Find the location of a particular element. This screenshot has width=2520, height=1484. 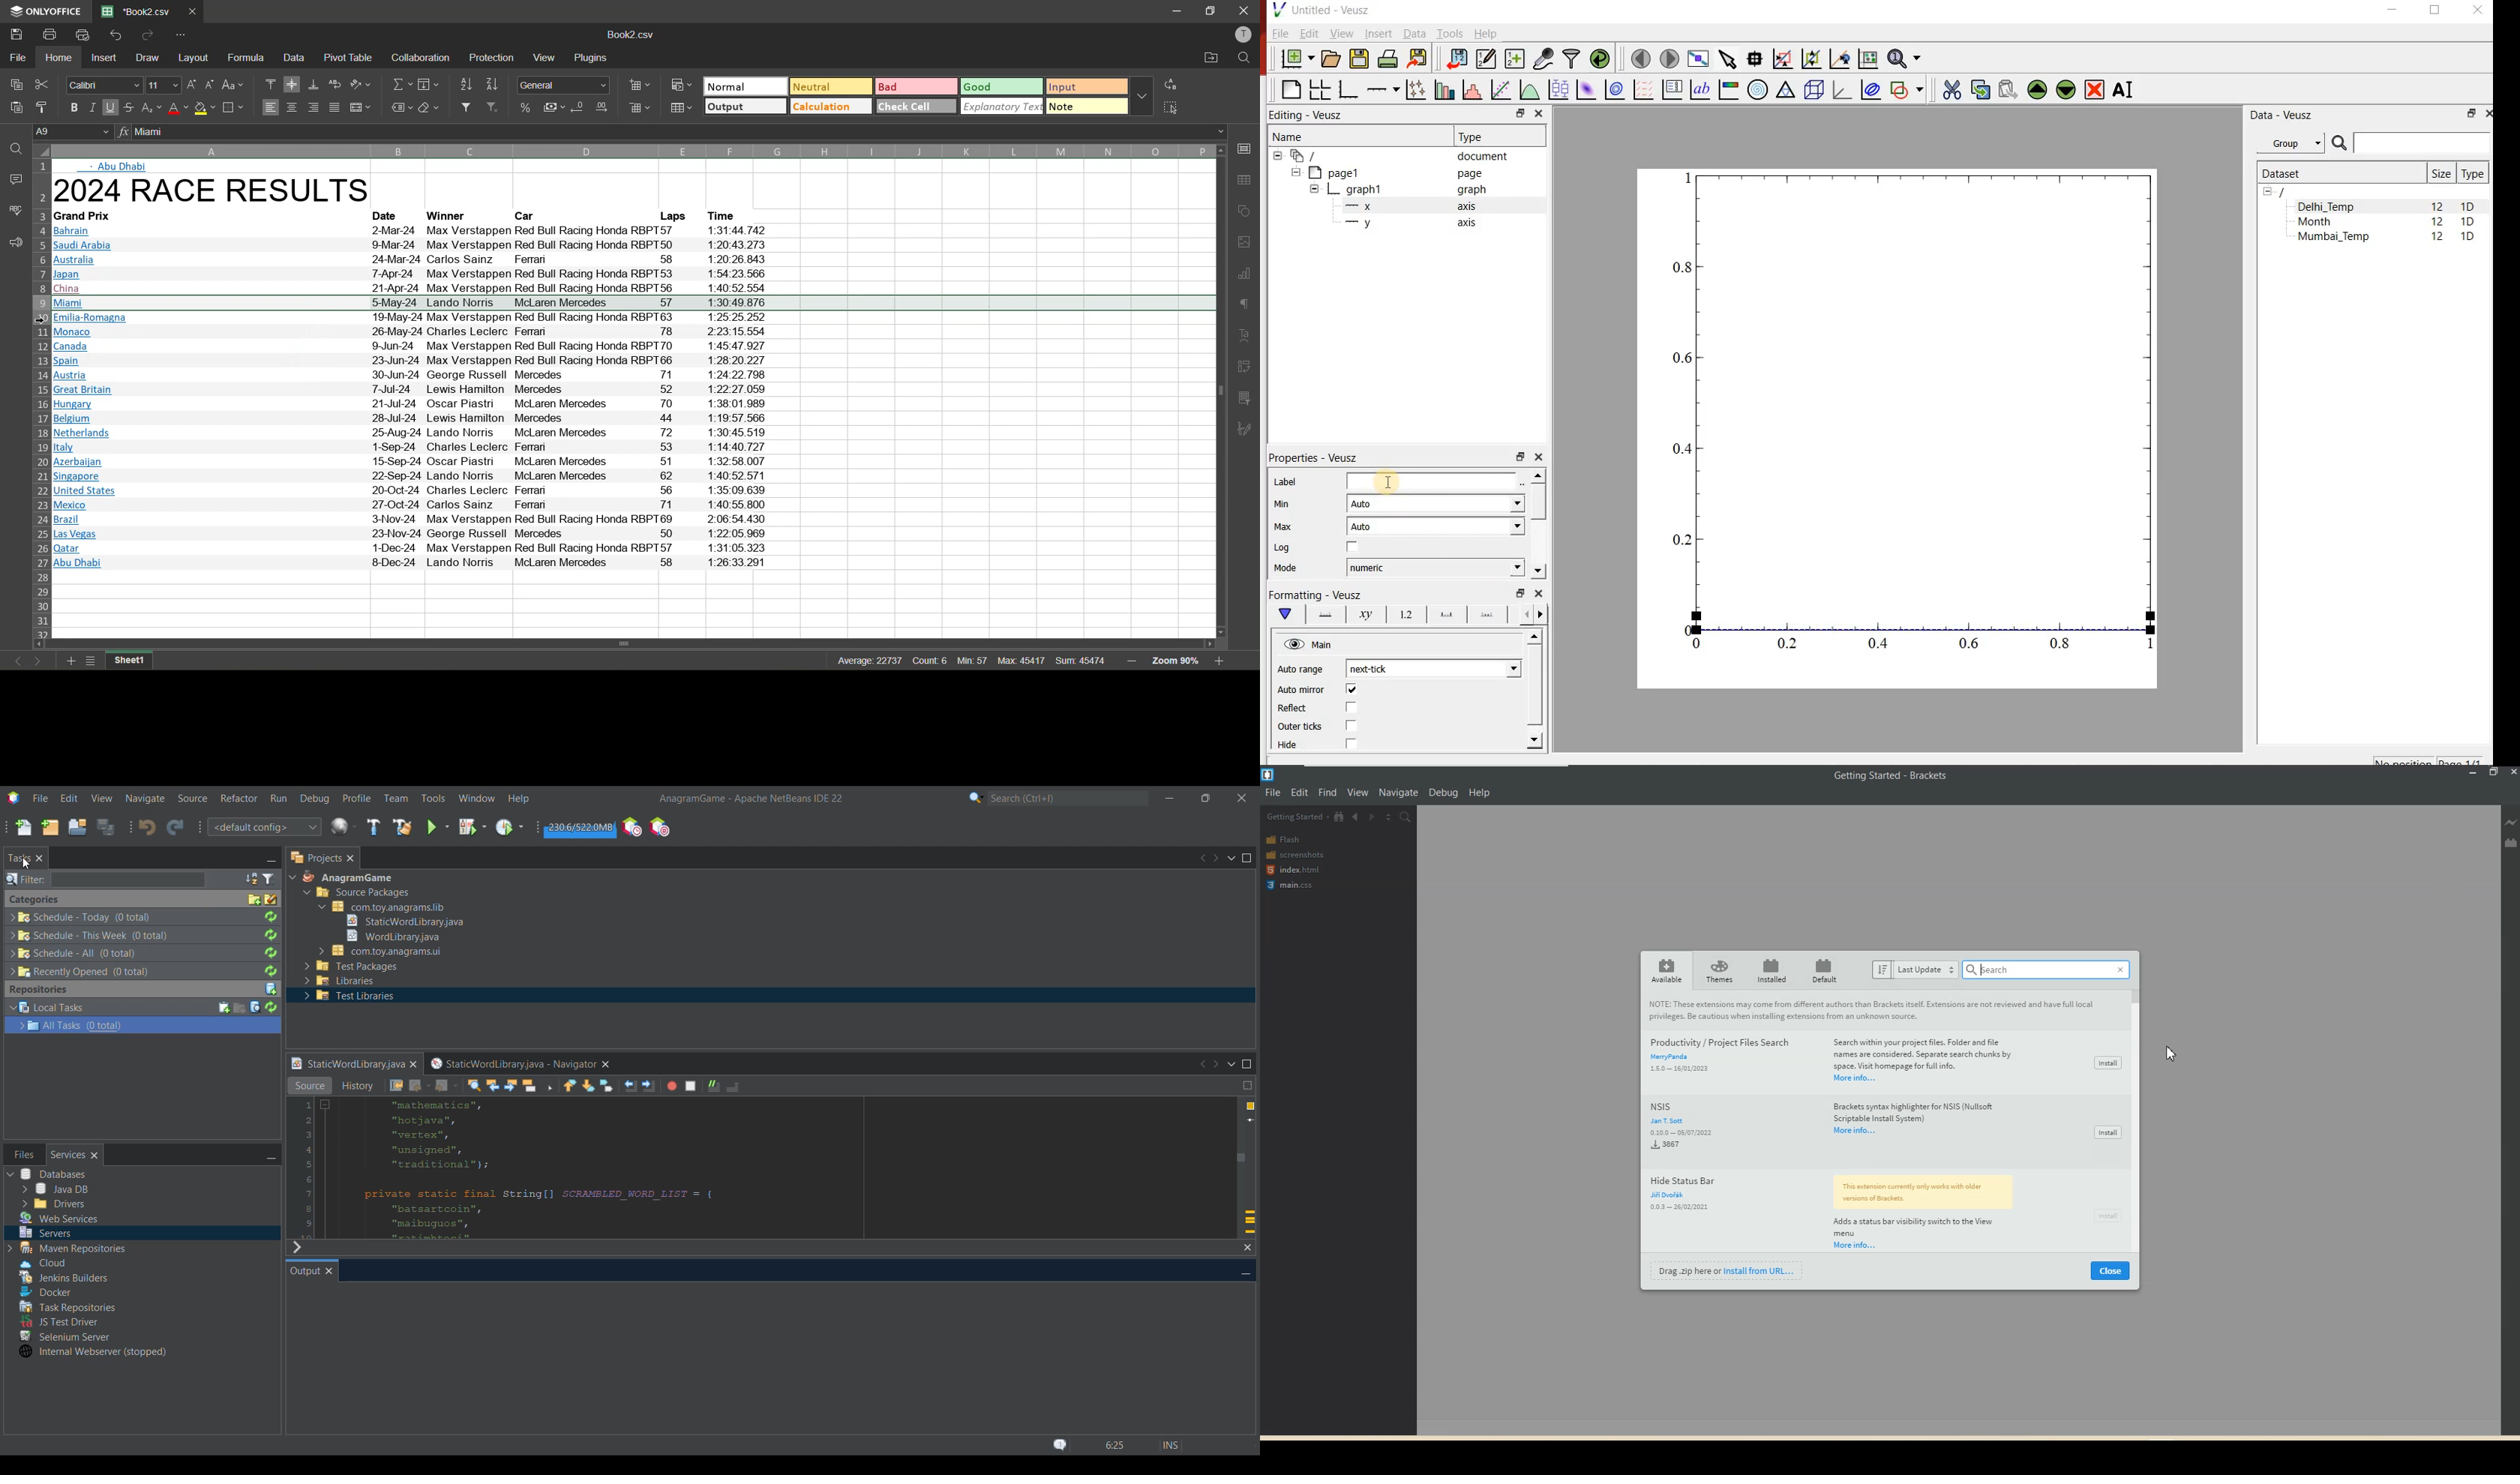

SEARCH DATASETS is located at coordinates (2410, 144).